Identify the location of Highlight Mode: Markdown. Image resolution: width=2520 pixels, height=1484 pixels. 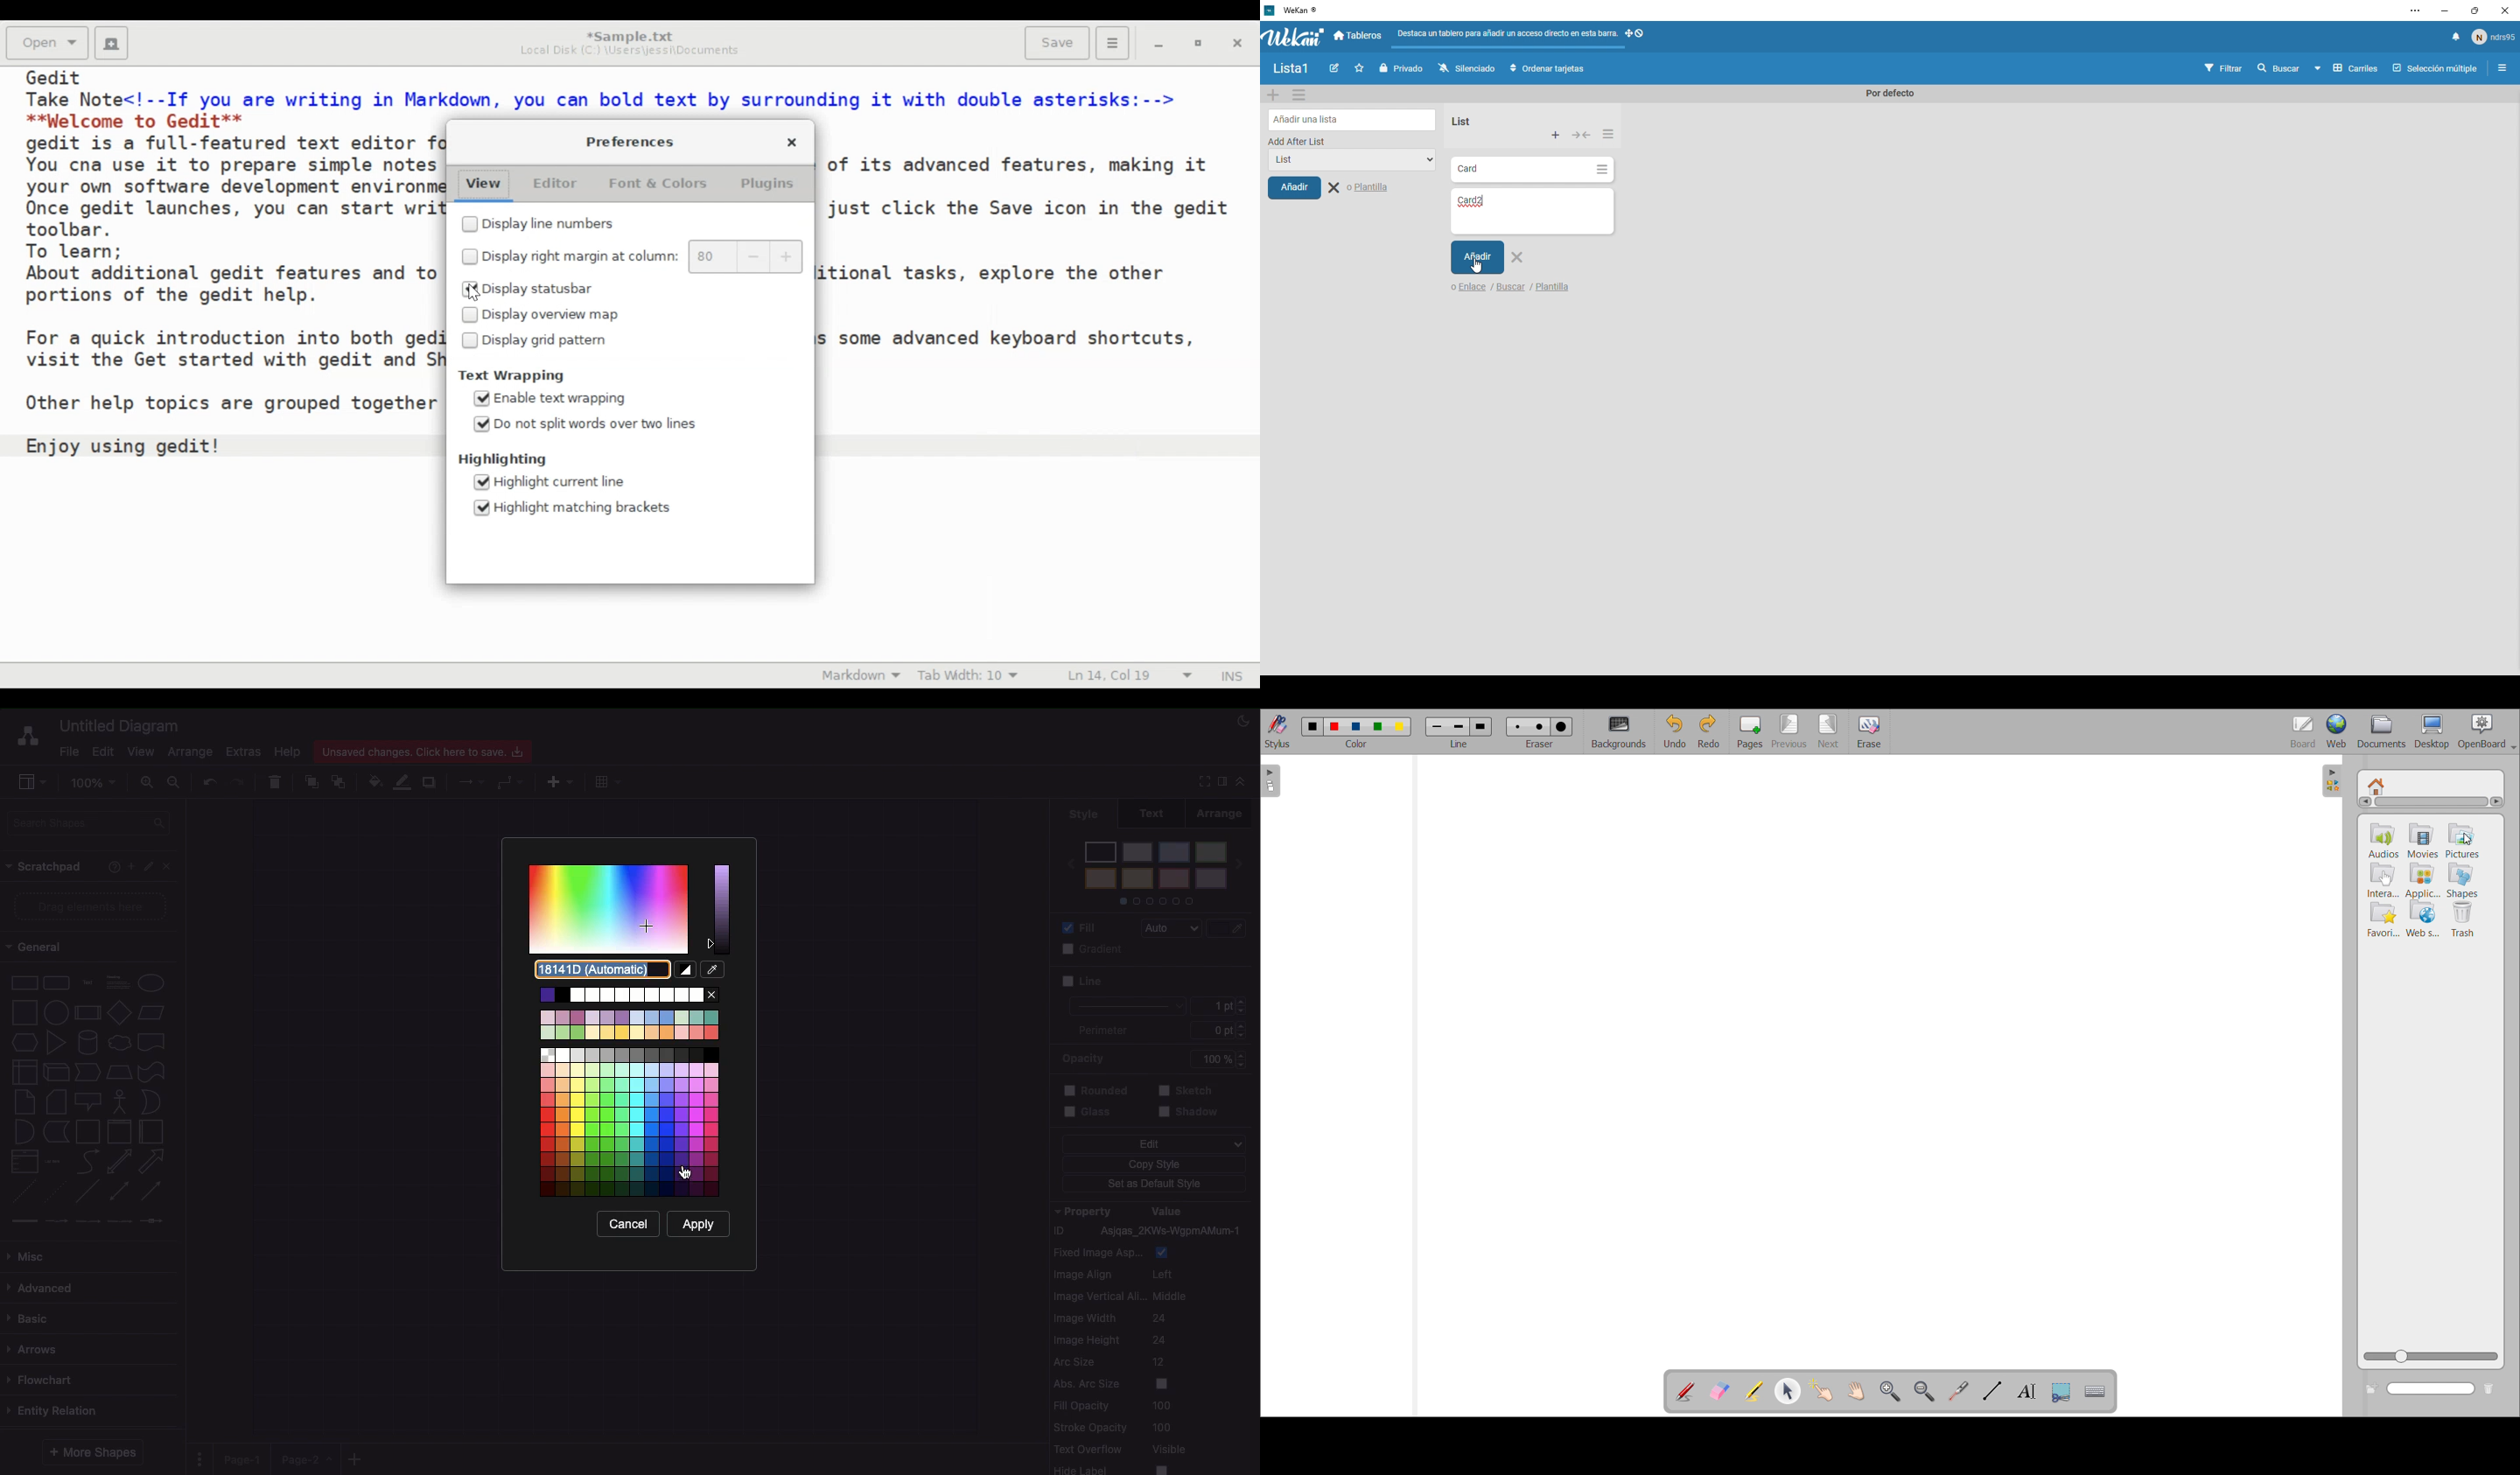
(856, 675).